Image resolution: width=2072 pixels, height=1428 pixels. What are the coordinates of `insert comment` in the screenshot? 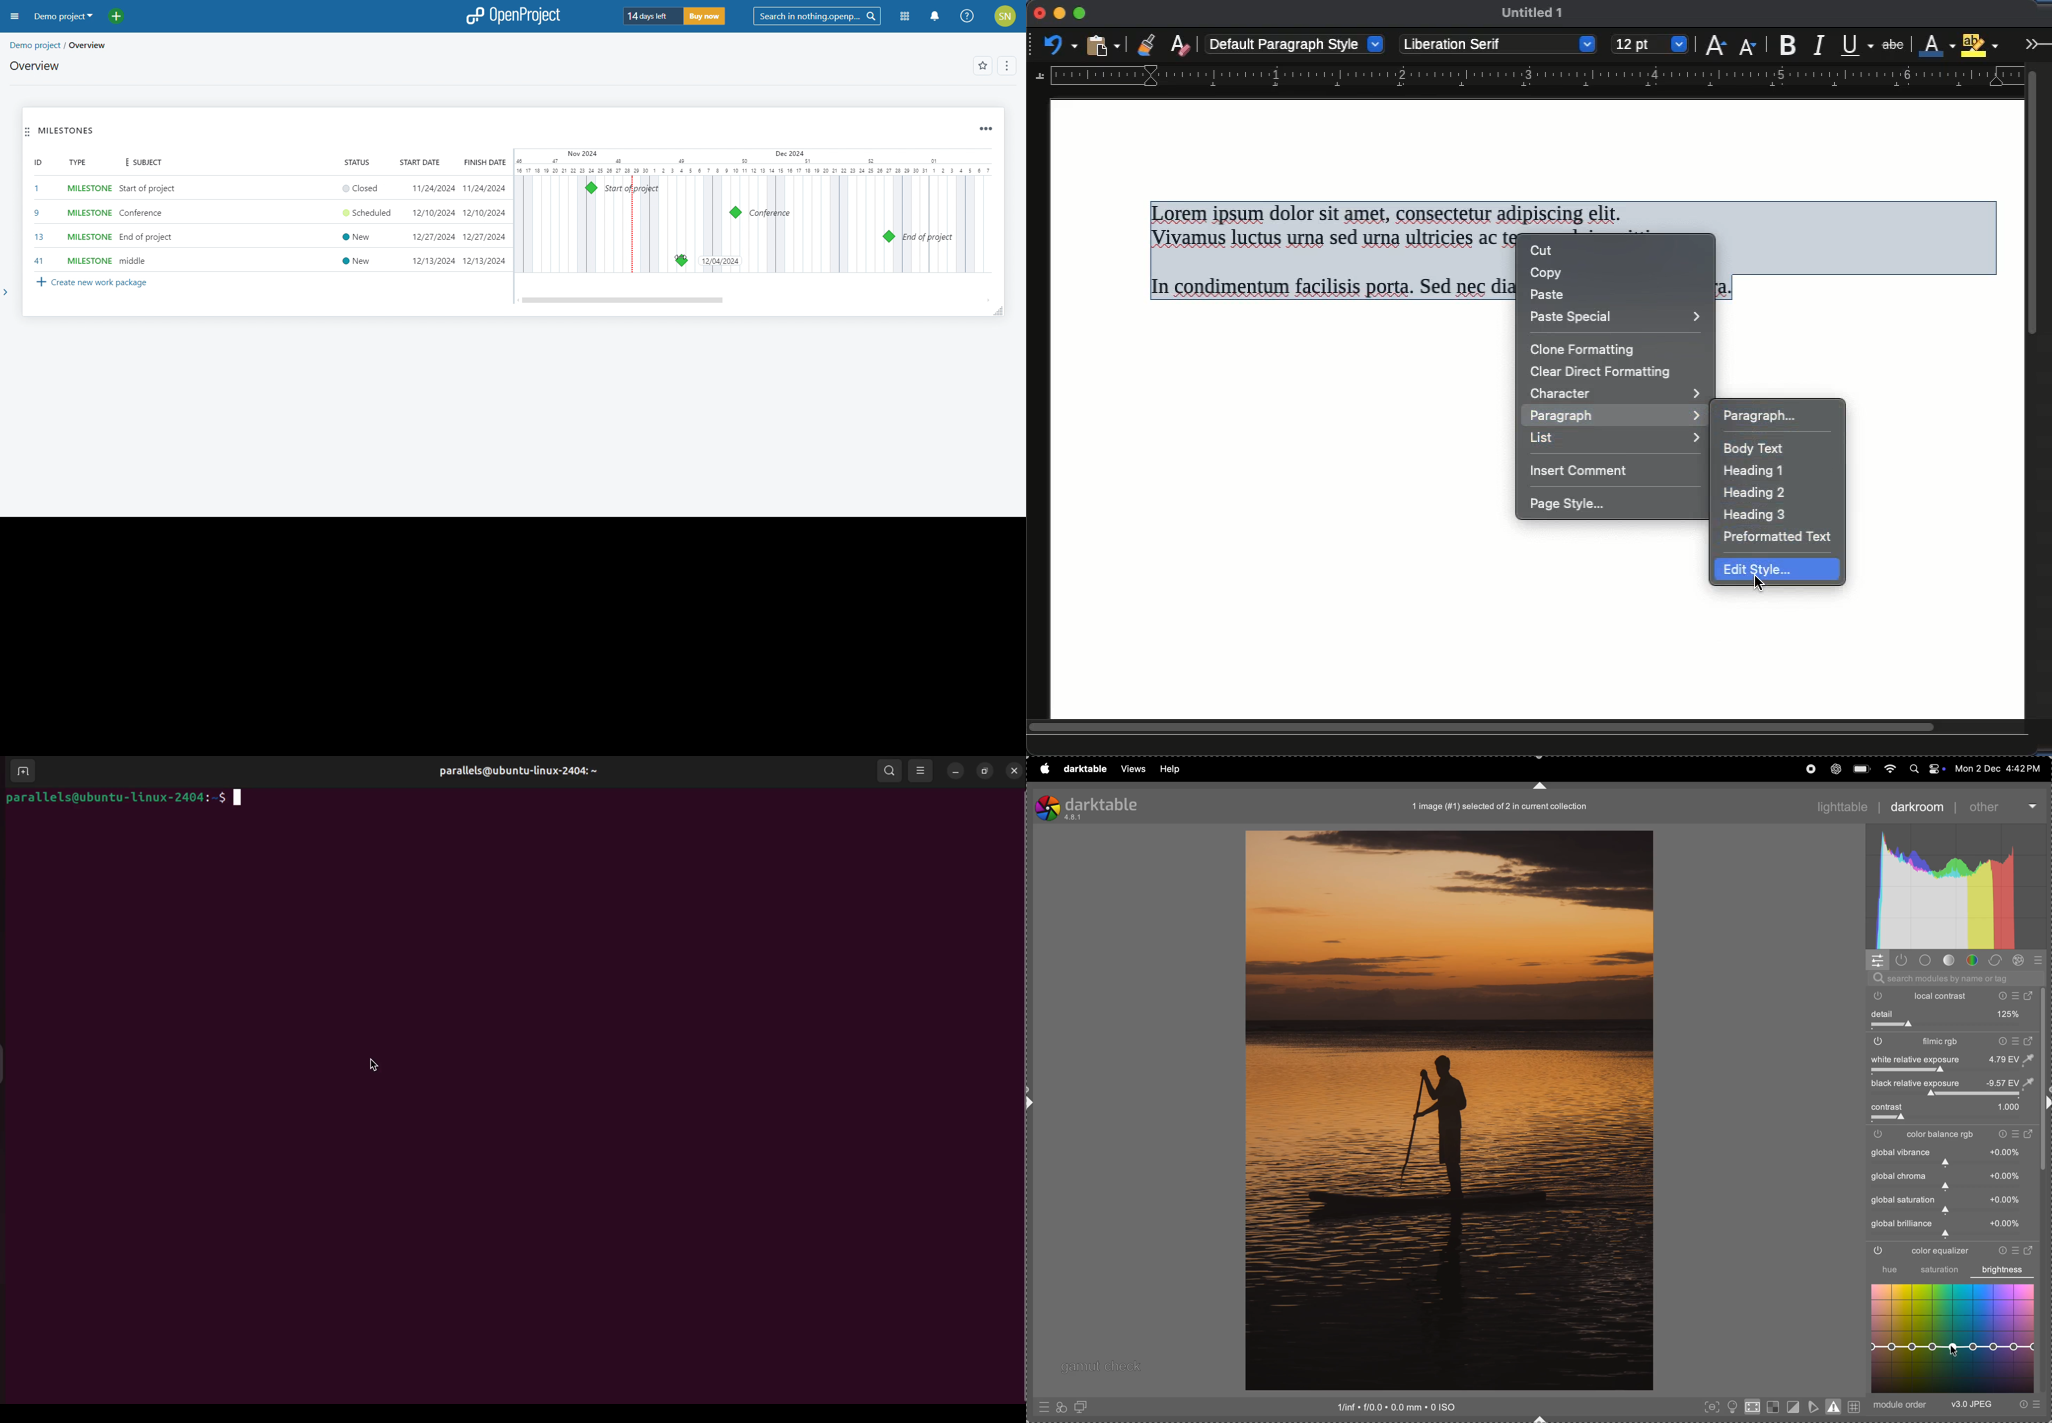 It's located at (1583, 472).